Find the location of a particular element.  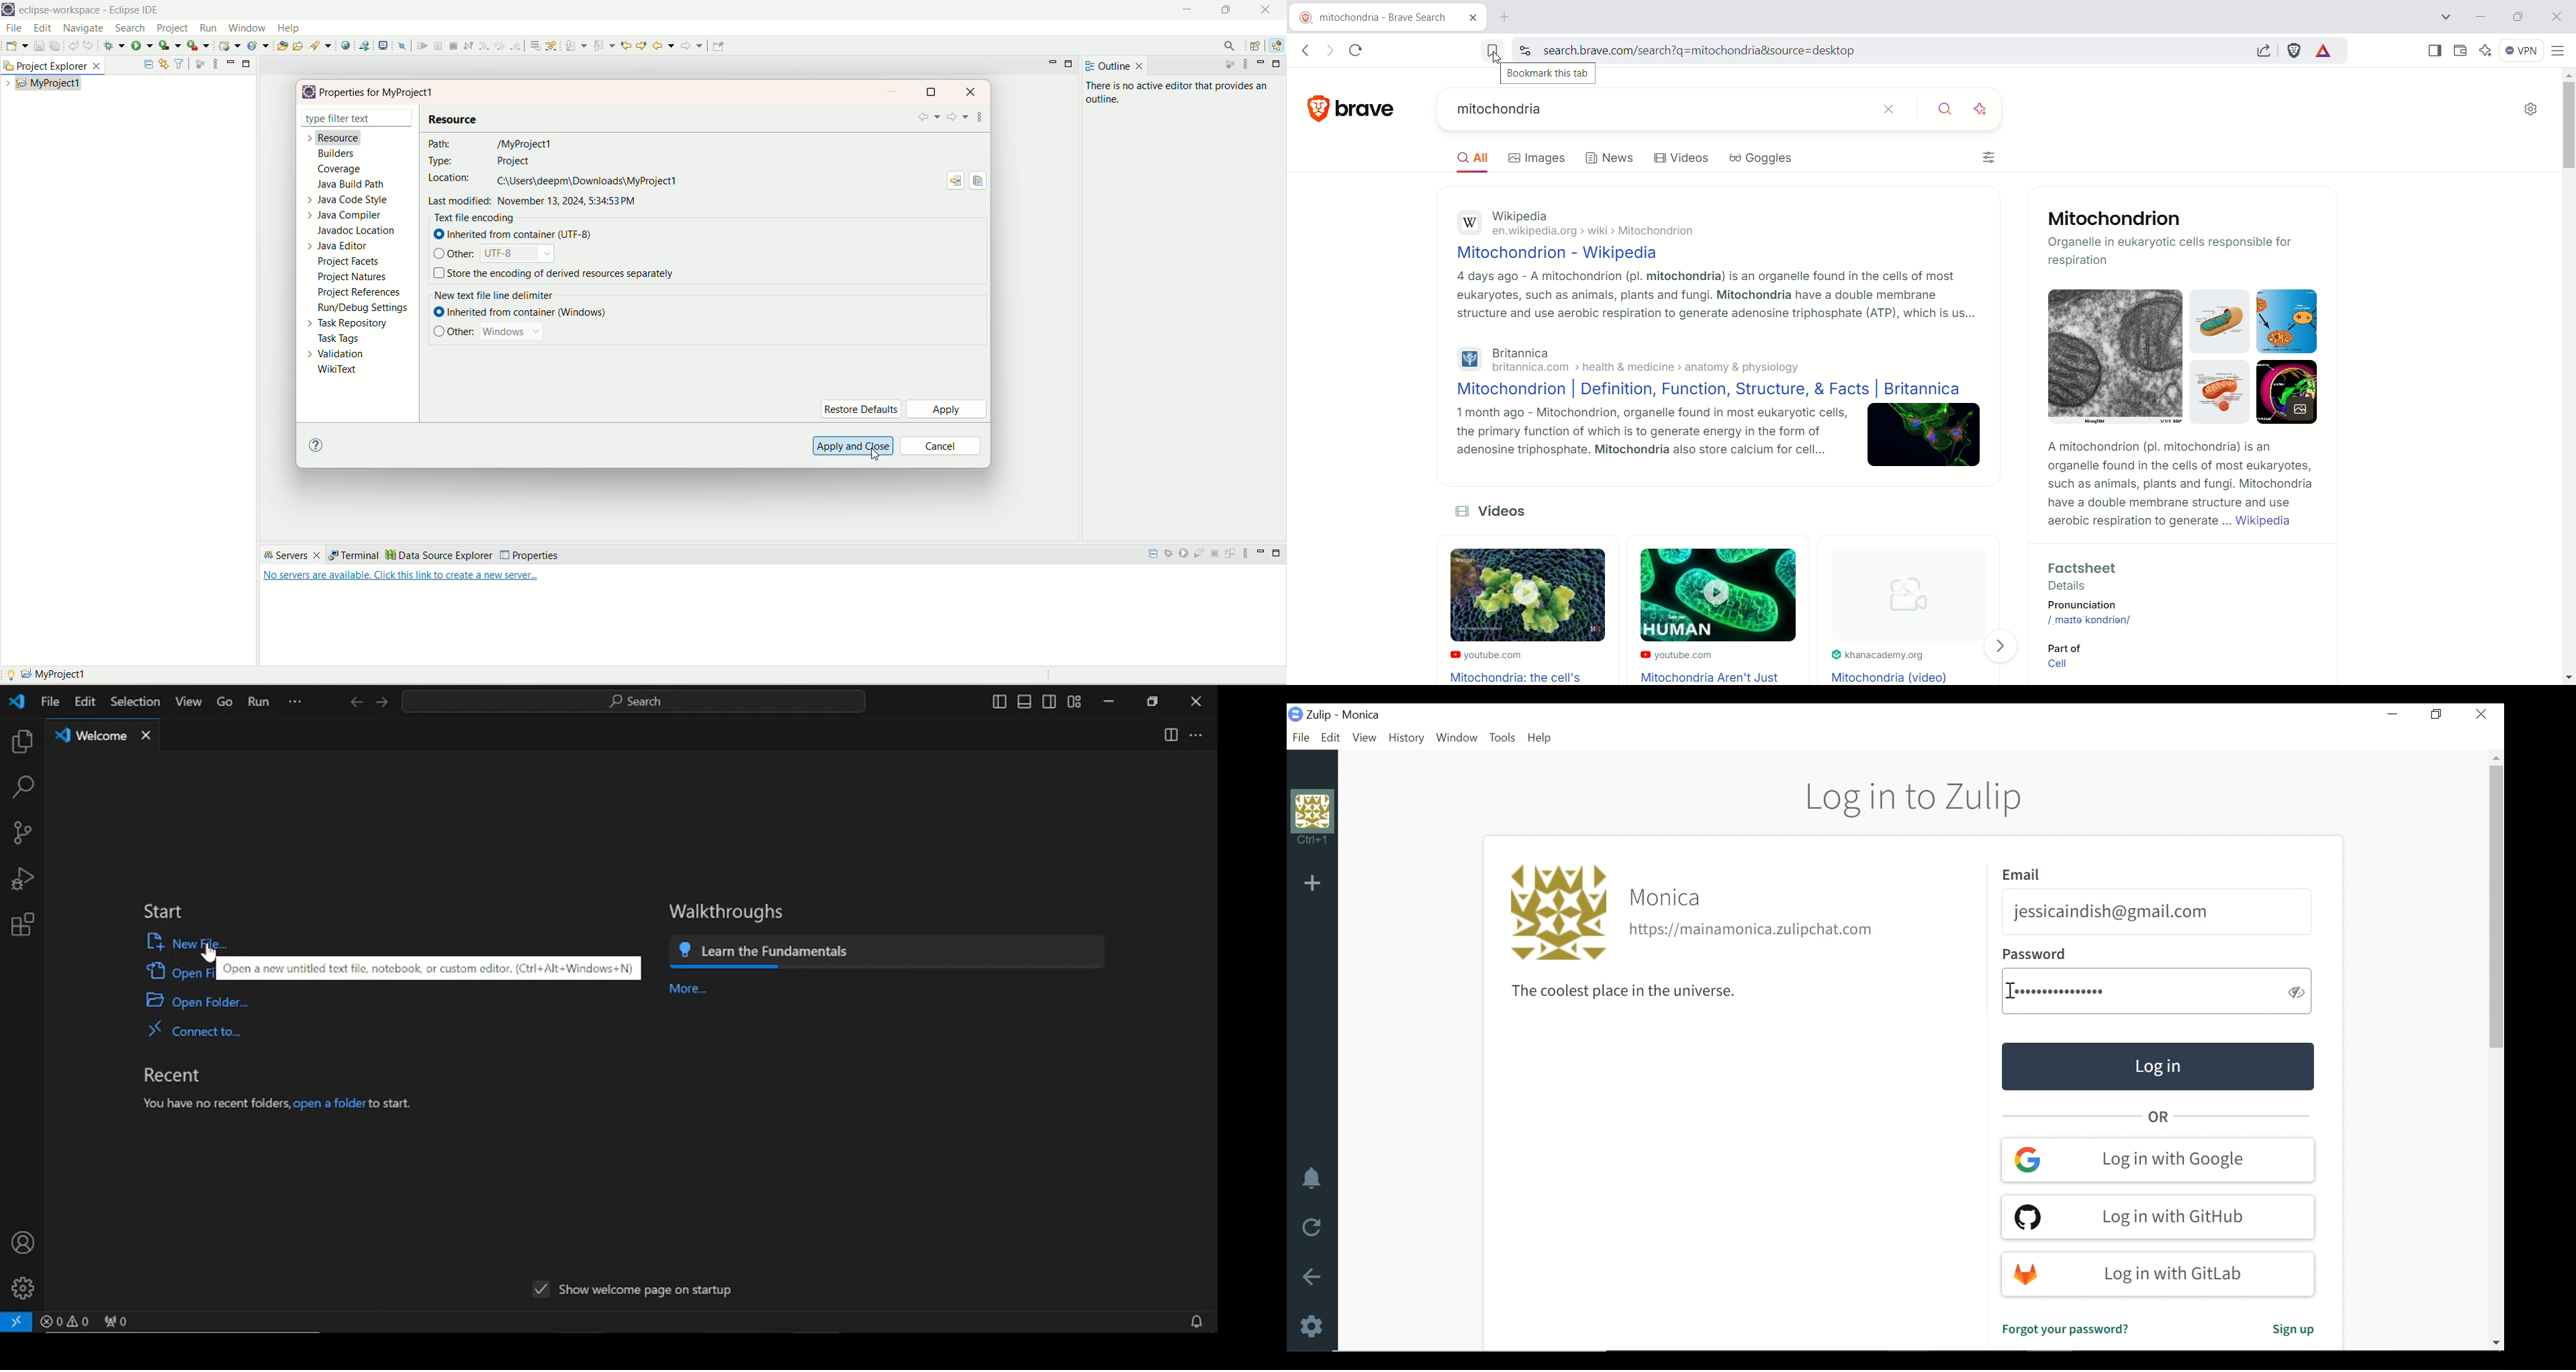

History is located at coordinates (1408, 738).